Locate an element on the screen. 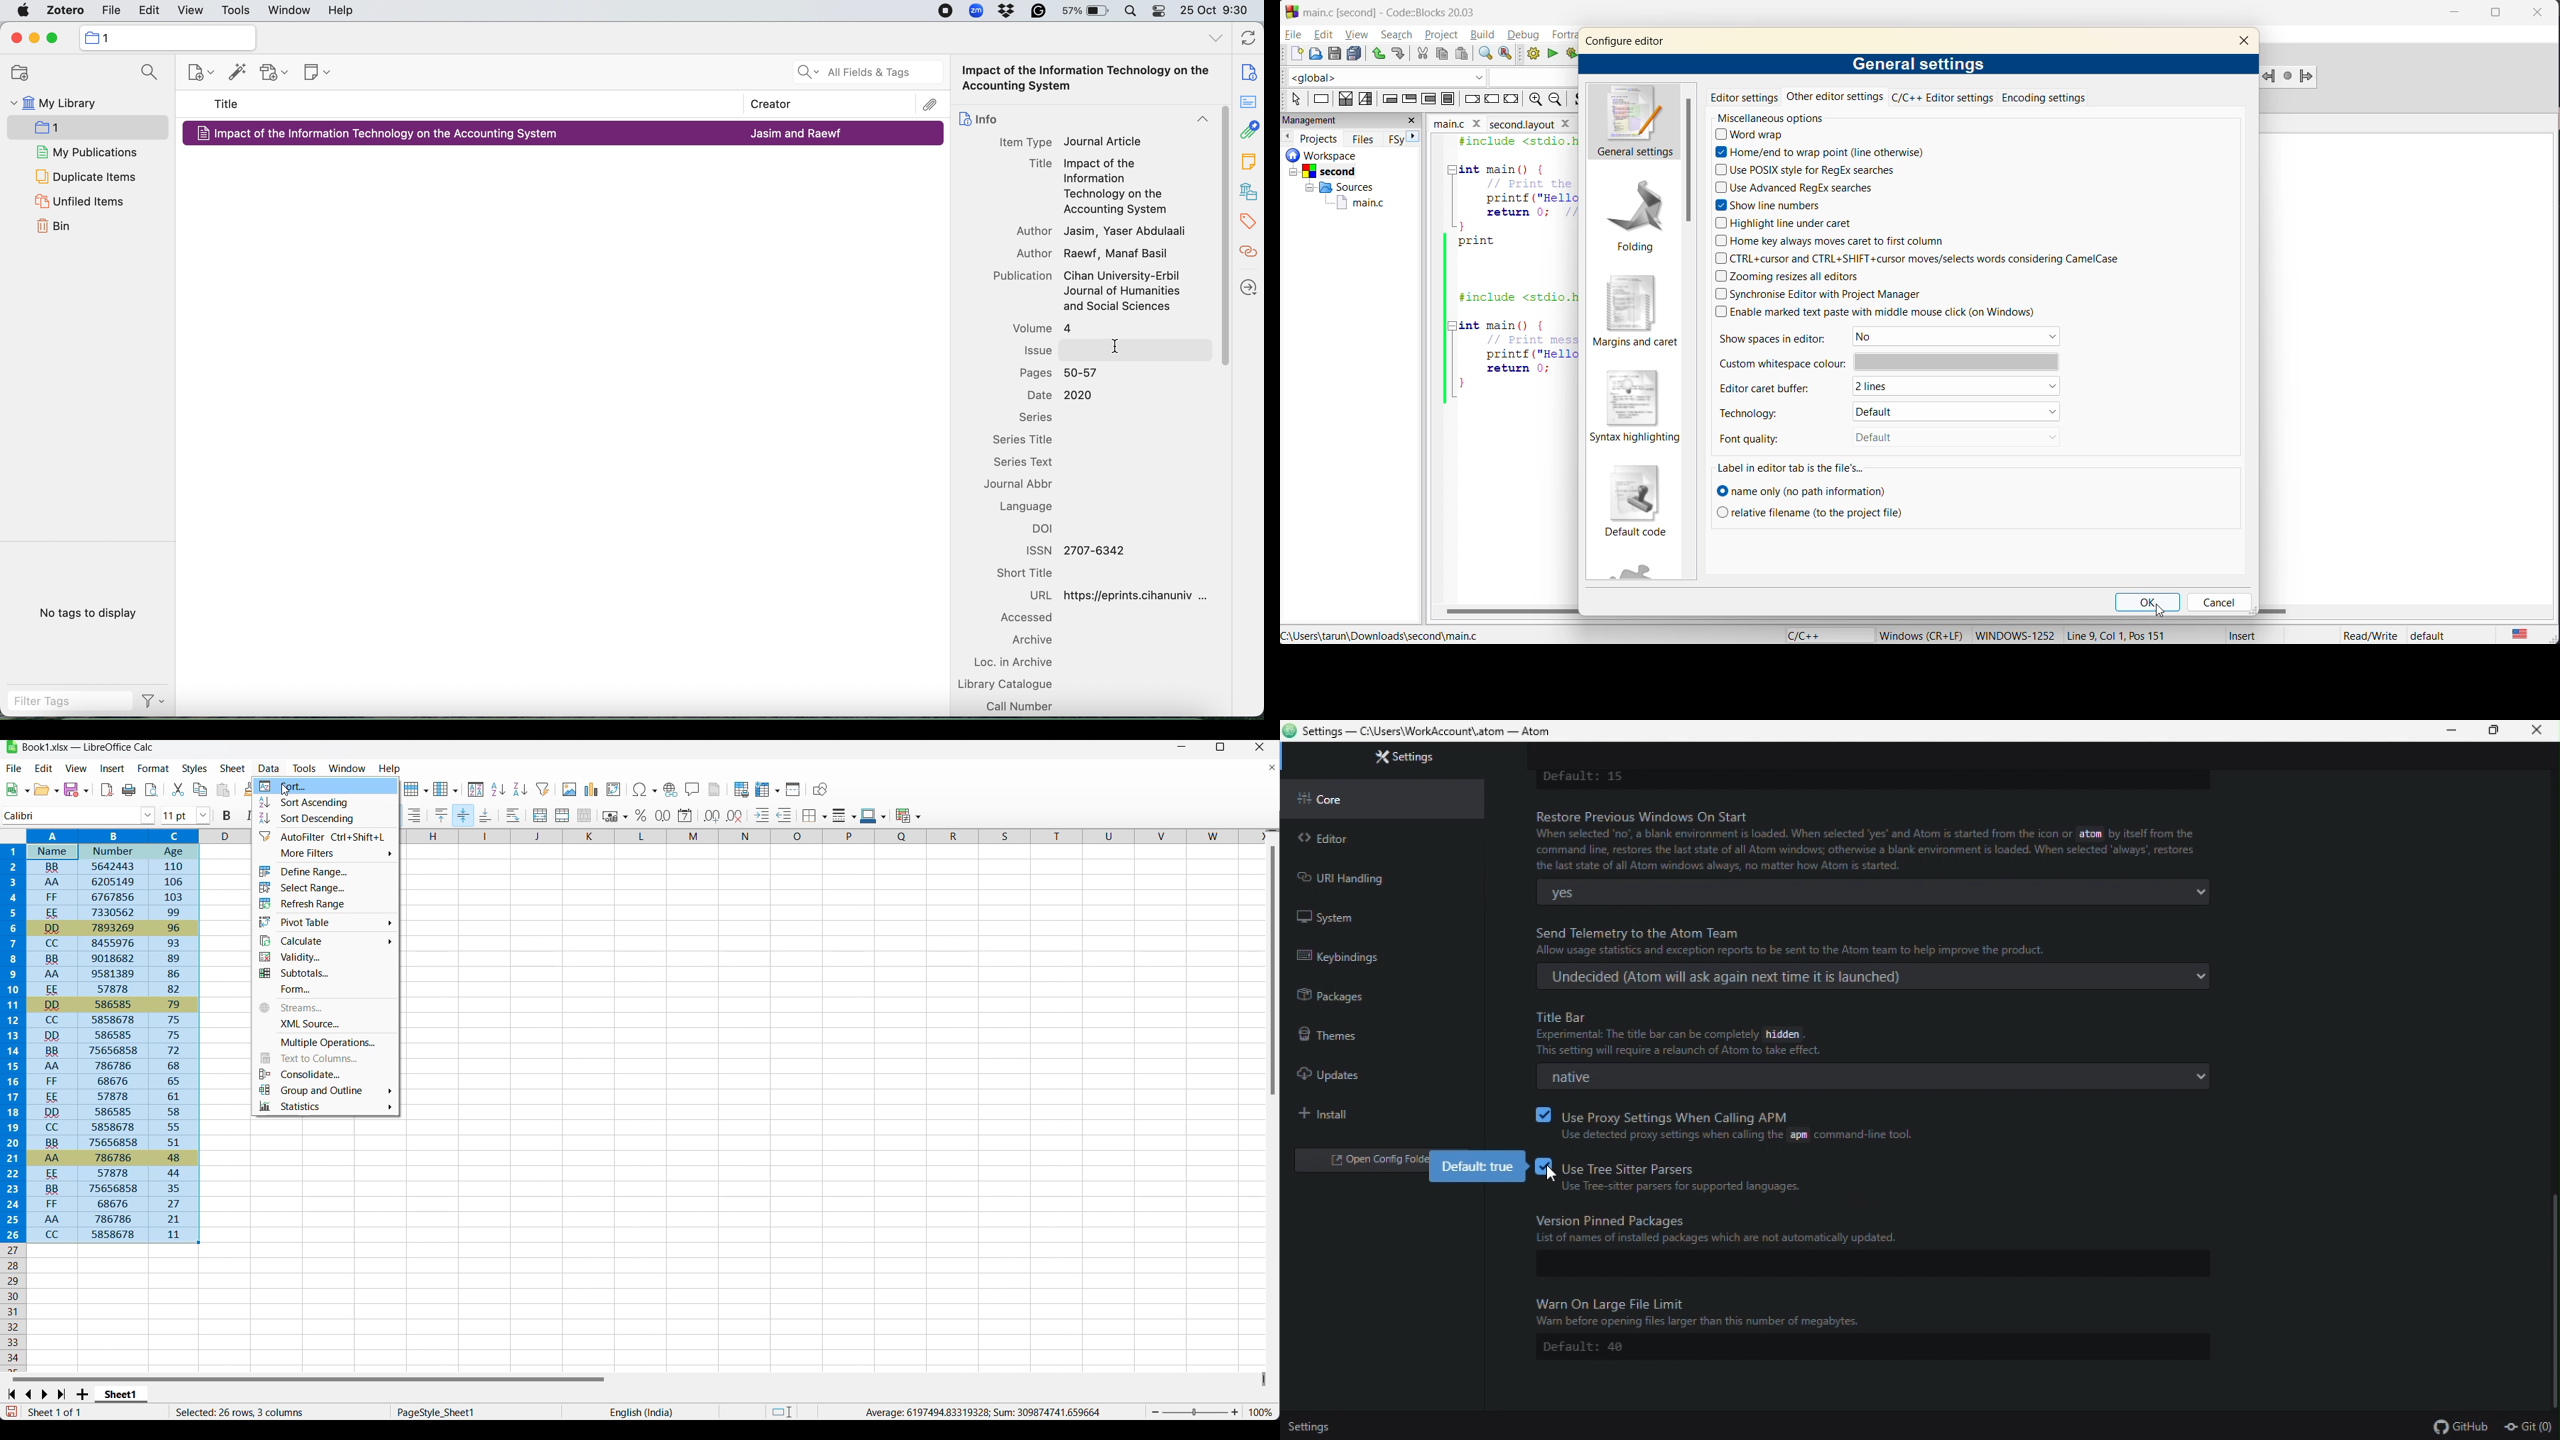 This screenshot has height=1456, width=2576. new note is located at coordinates (316, 74).